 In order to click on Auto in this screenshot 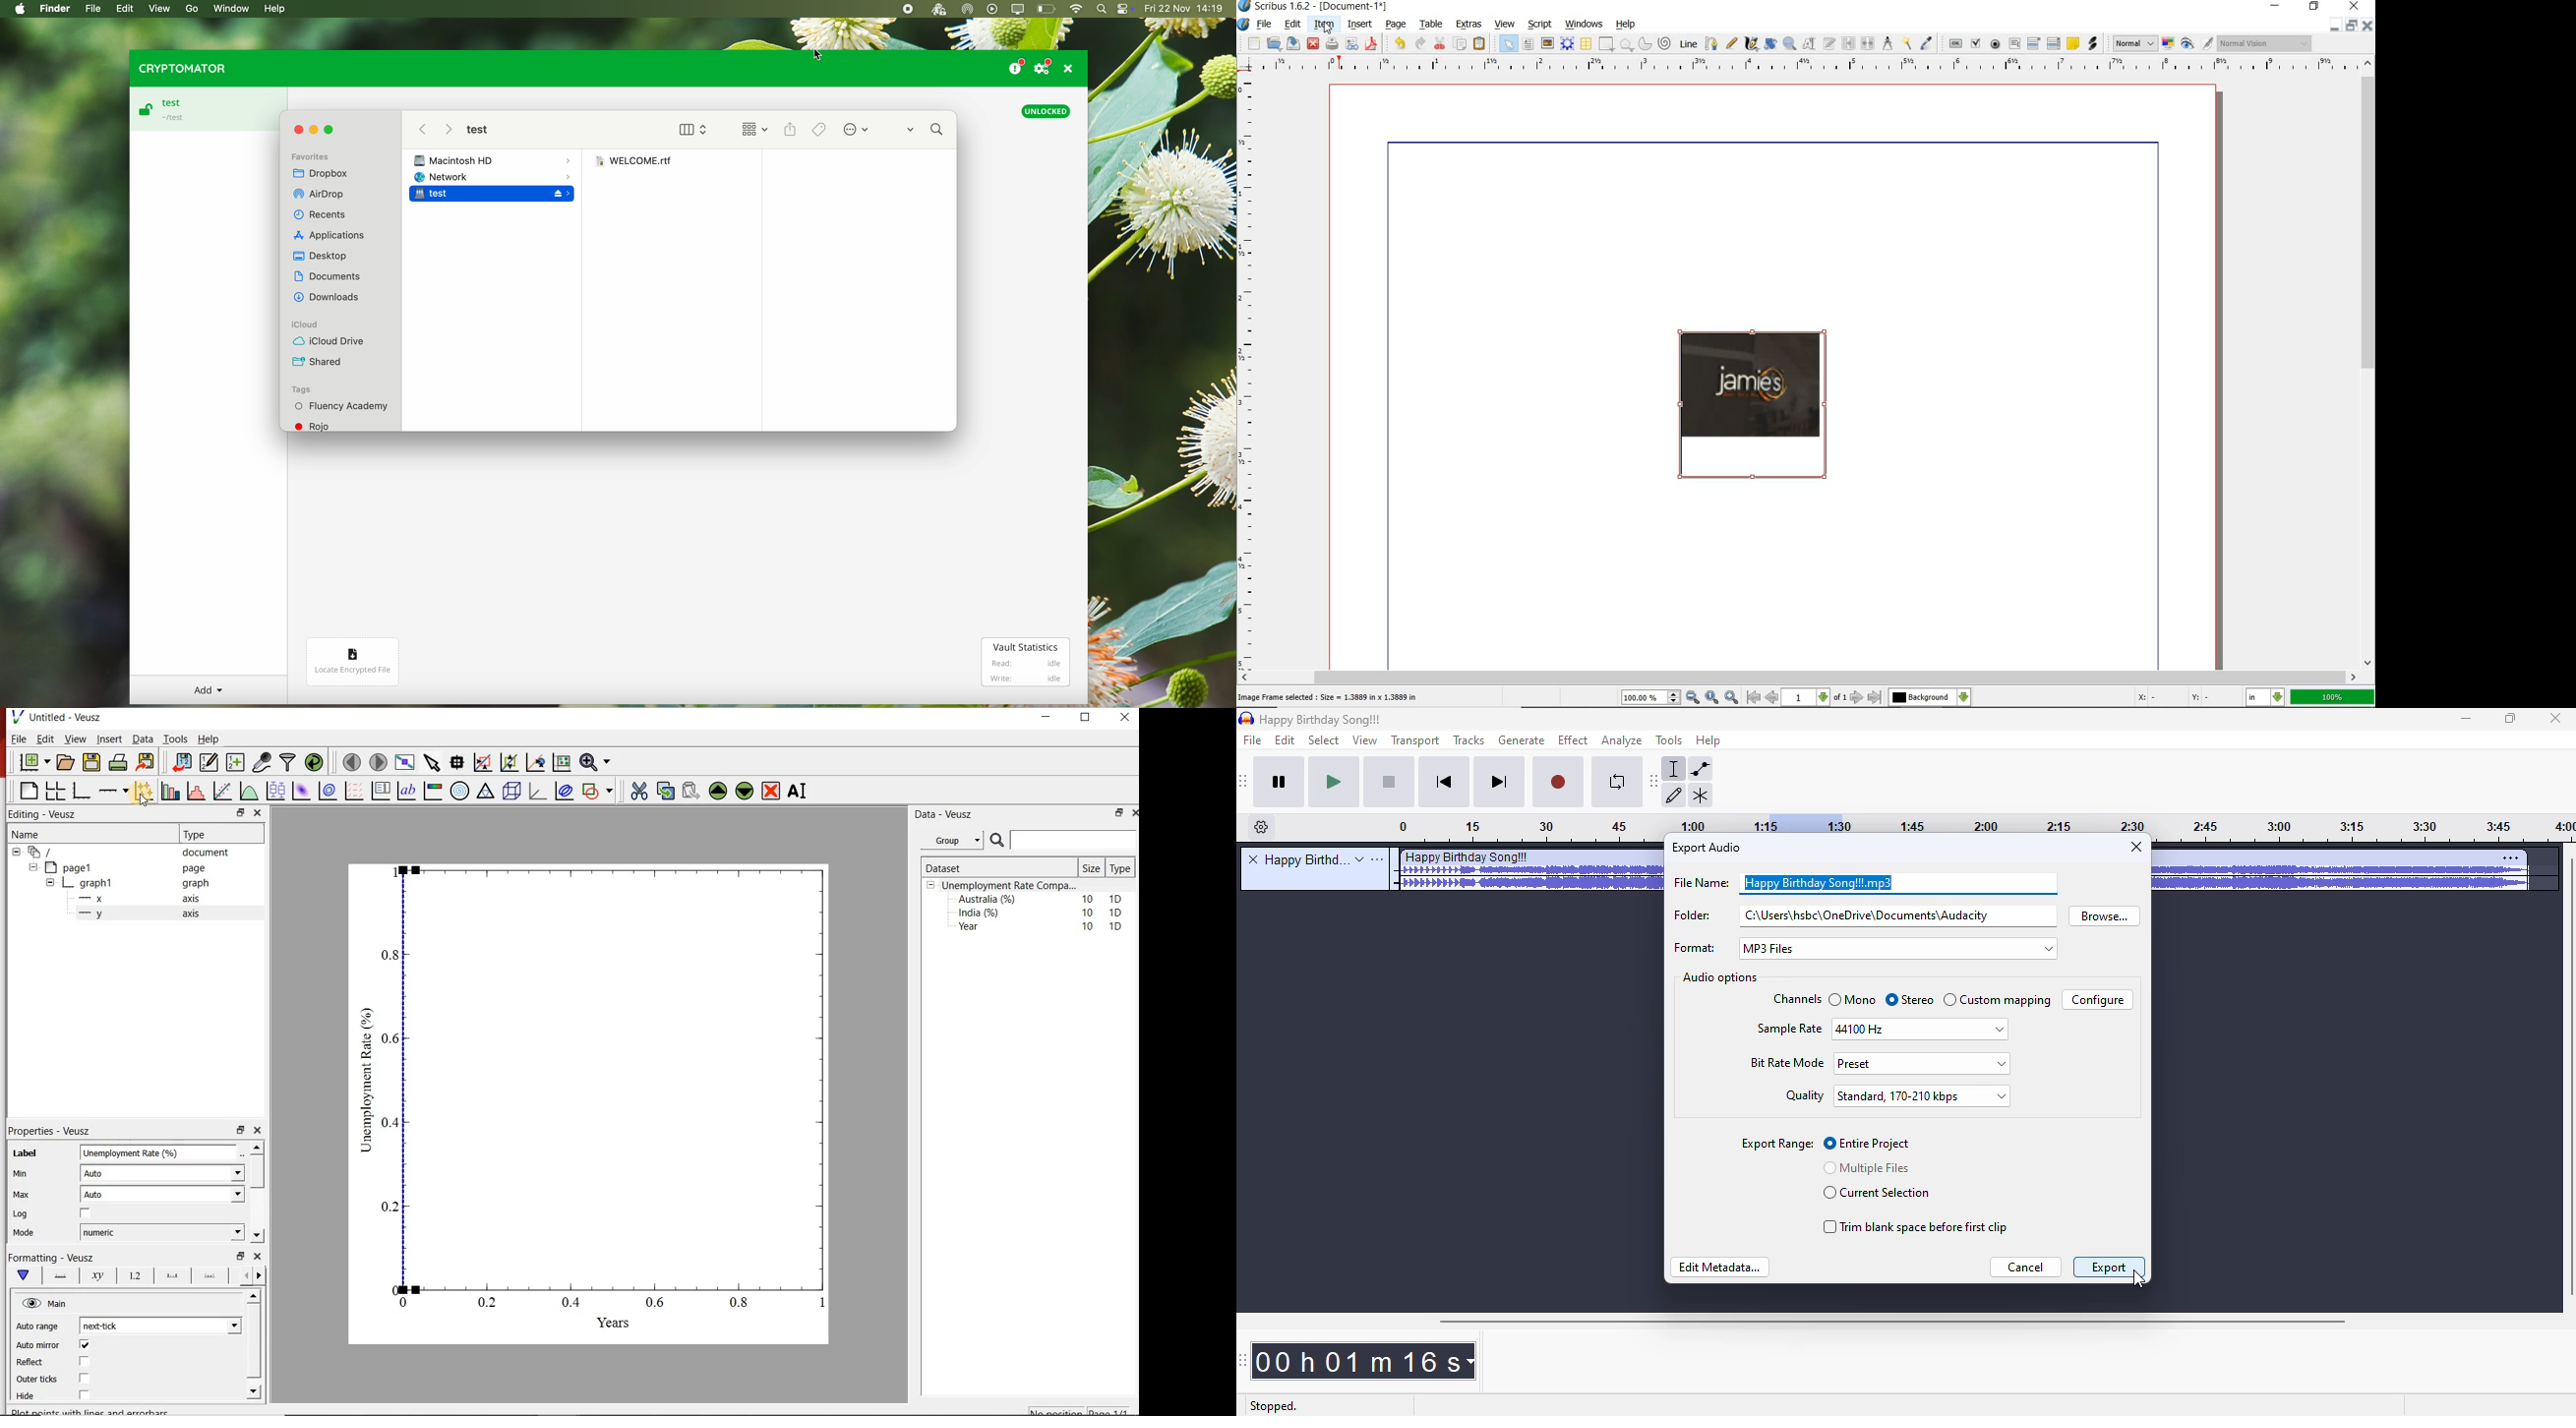, I will do `click(163, 1194)`.